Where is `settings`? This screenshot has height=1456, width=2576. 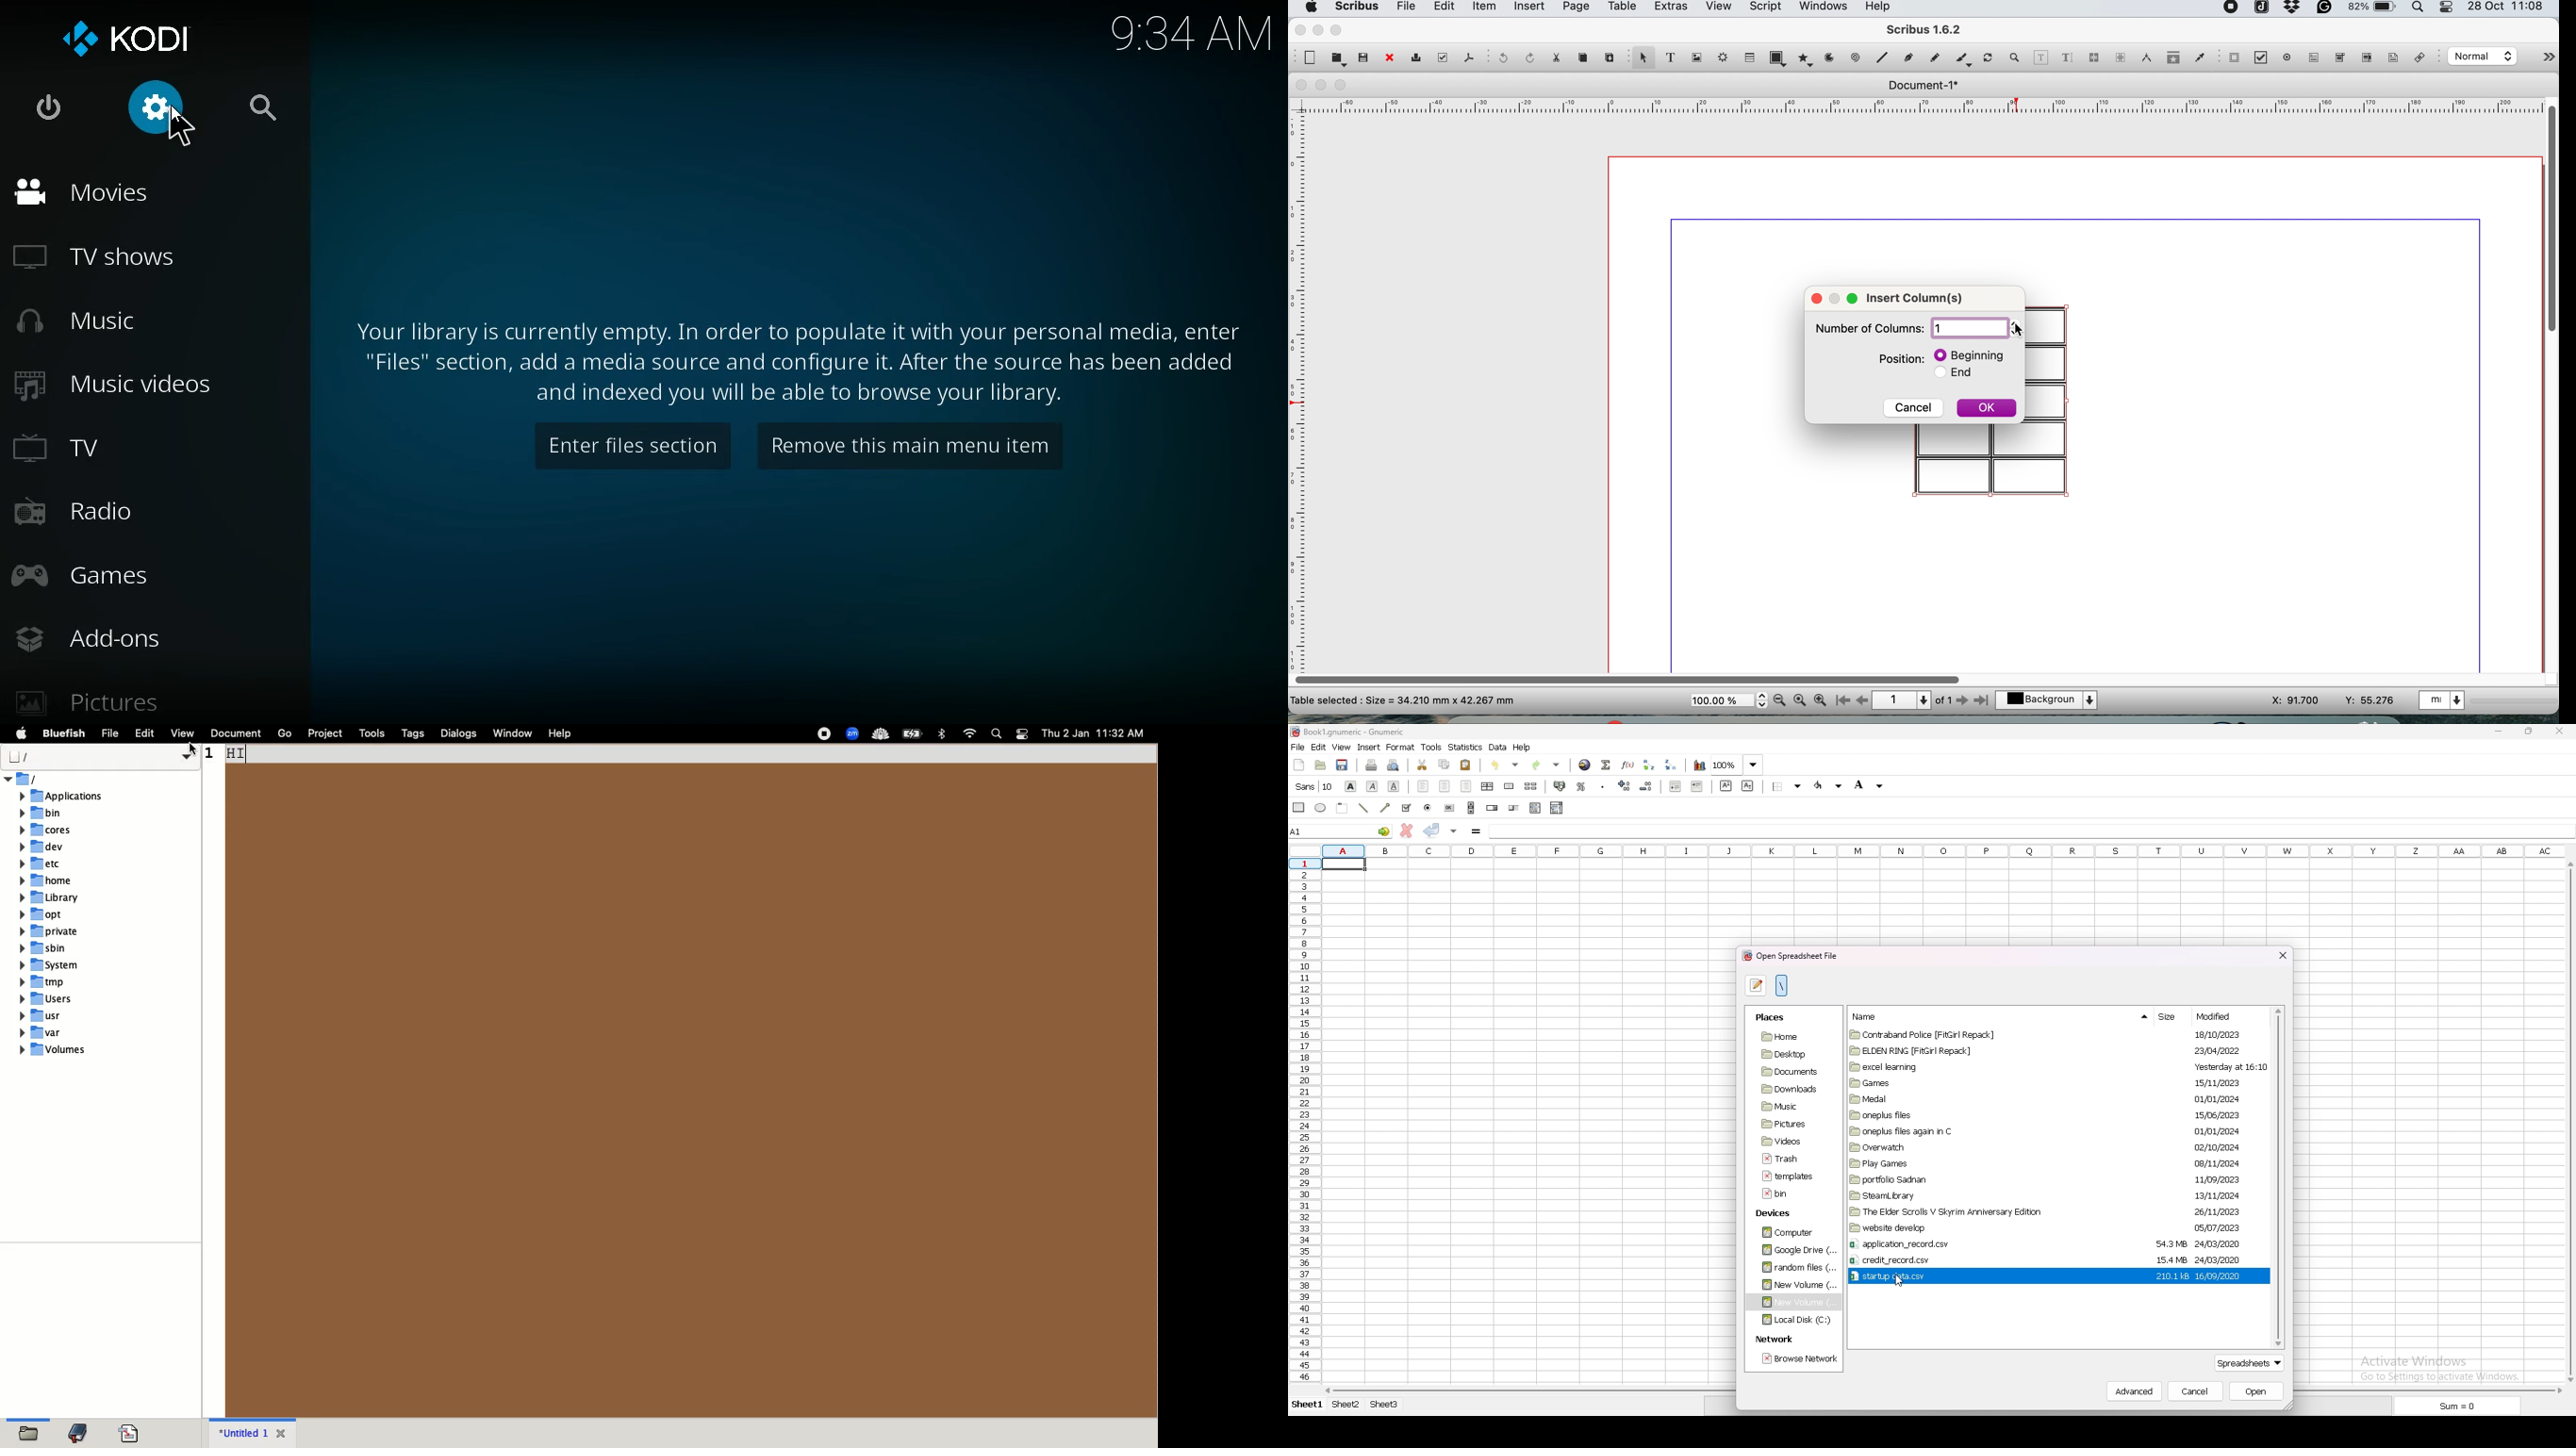
settings is located at coordinates (160, 113).